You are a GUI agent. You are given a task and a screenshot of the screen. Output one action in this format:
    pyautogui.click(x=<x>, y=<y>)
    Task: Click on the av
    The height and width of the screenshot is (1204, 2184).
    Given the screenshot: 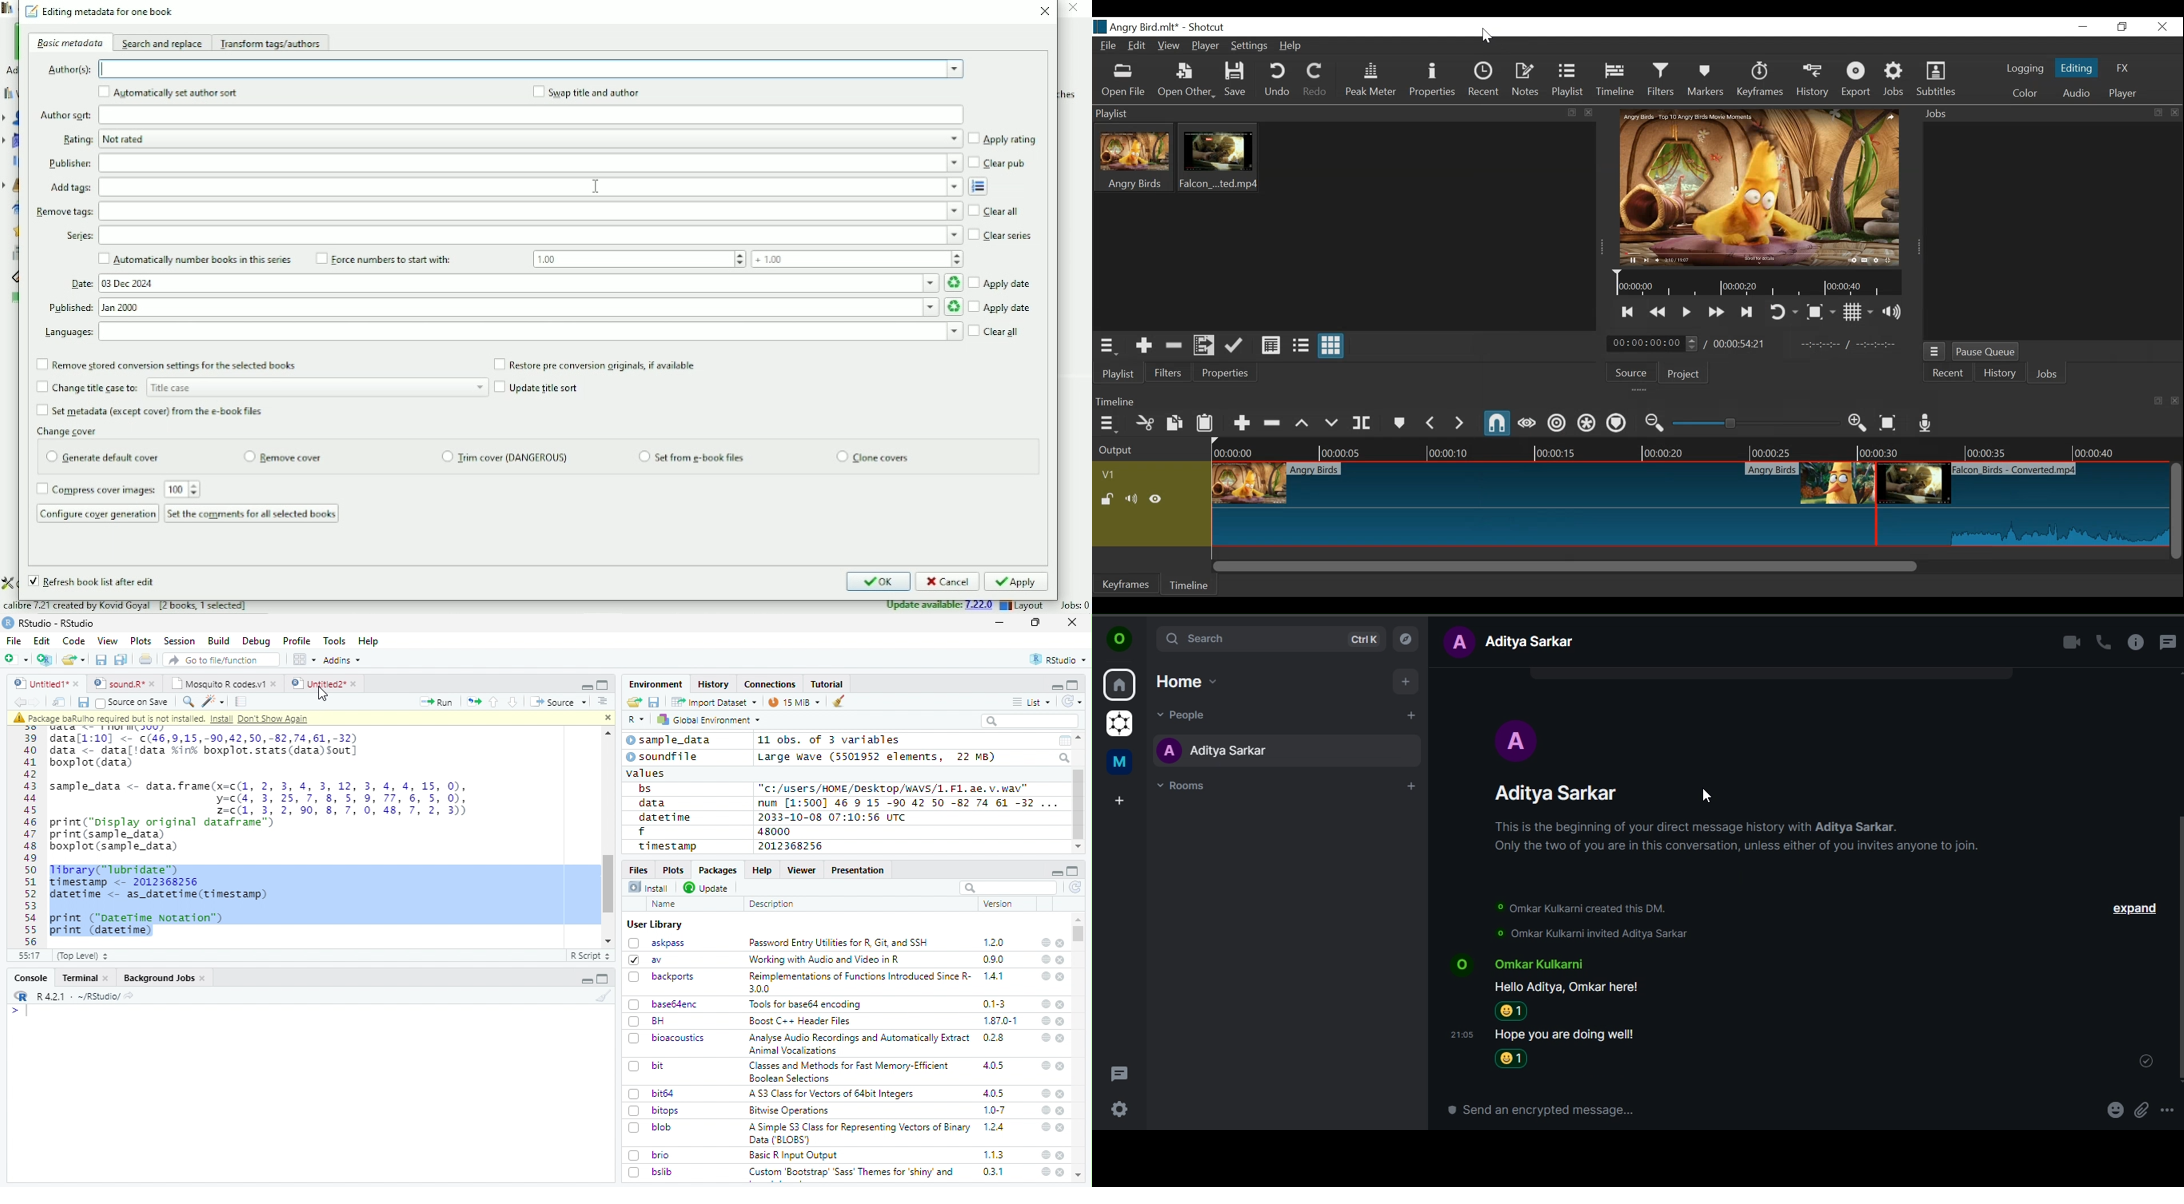 What is the action you would take?
    pyautogui.click(x=645, y=959)
    